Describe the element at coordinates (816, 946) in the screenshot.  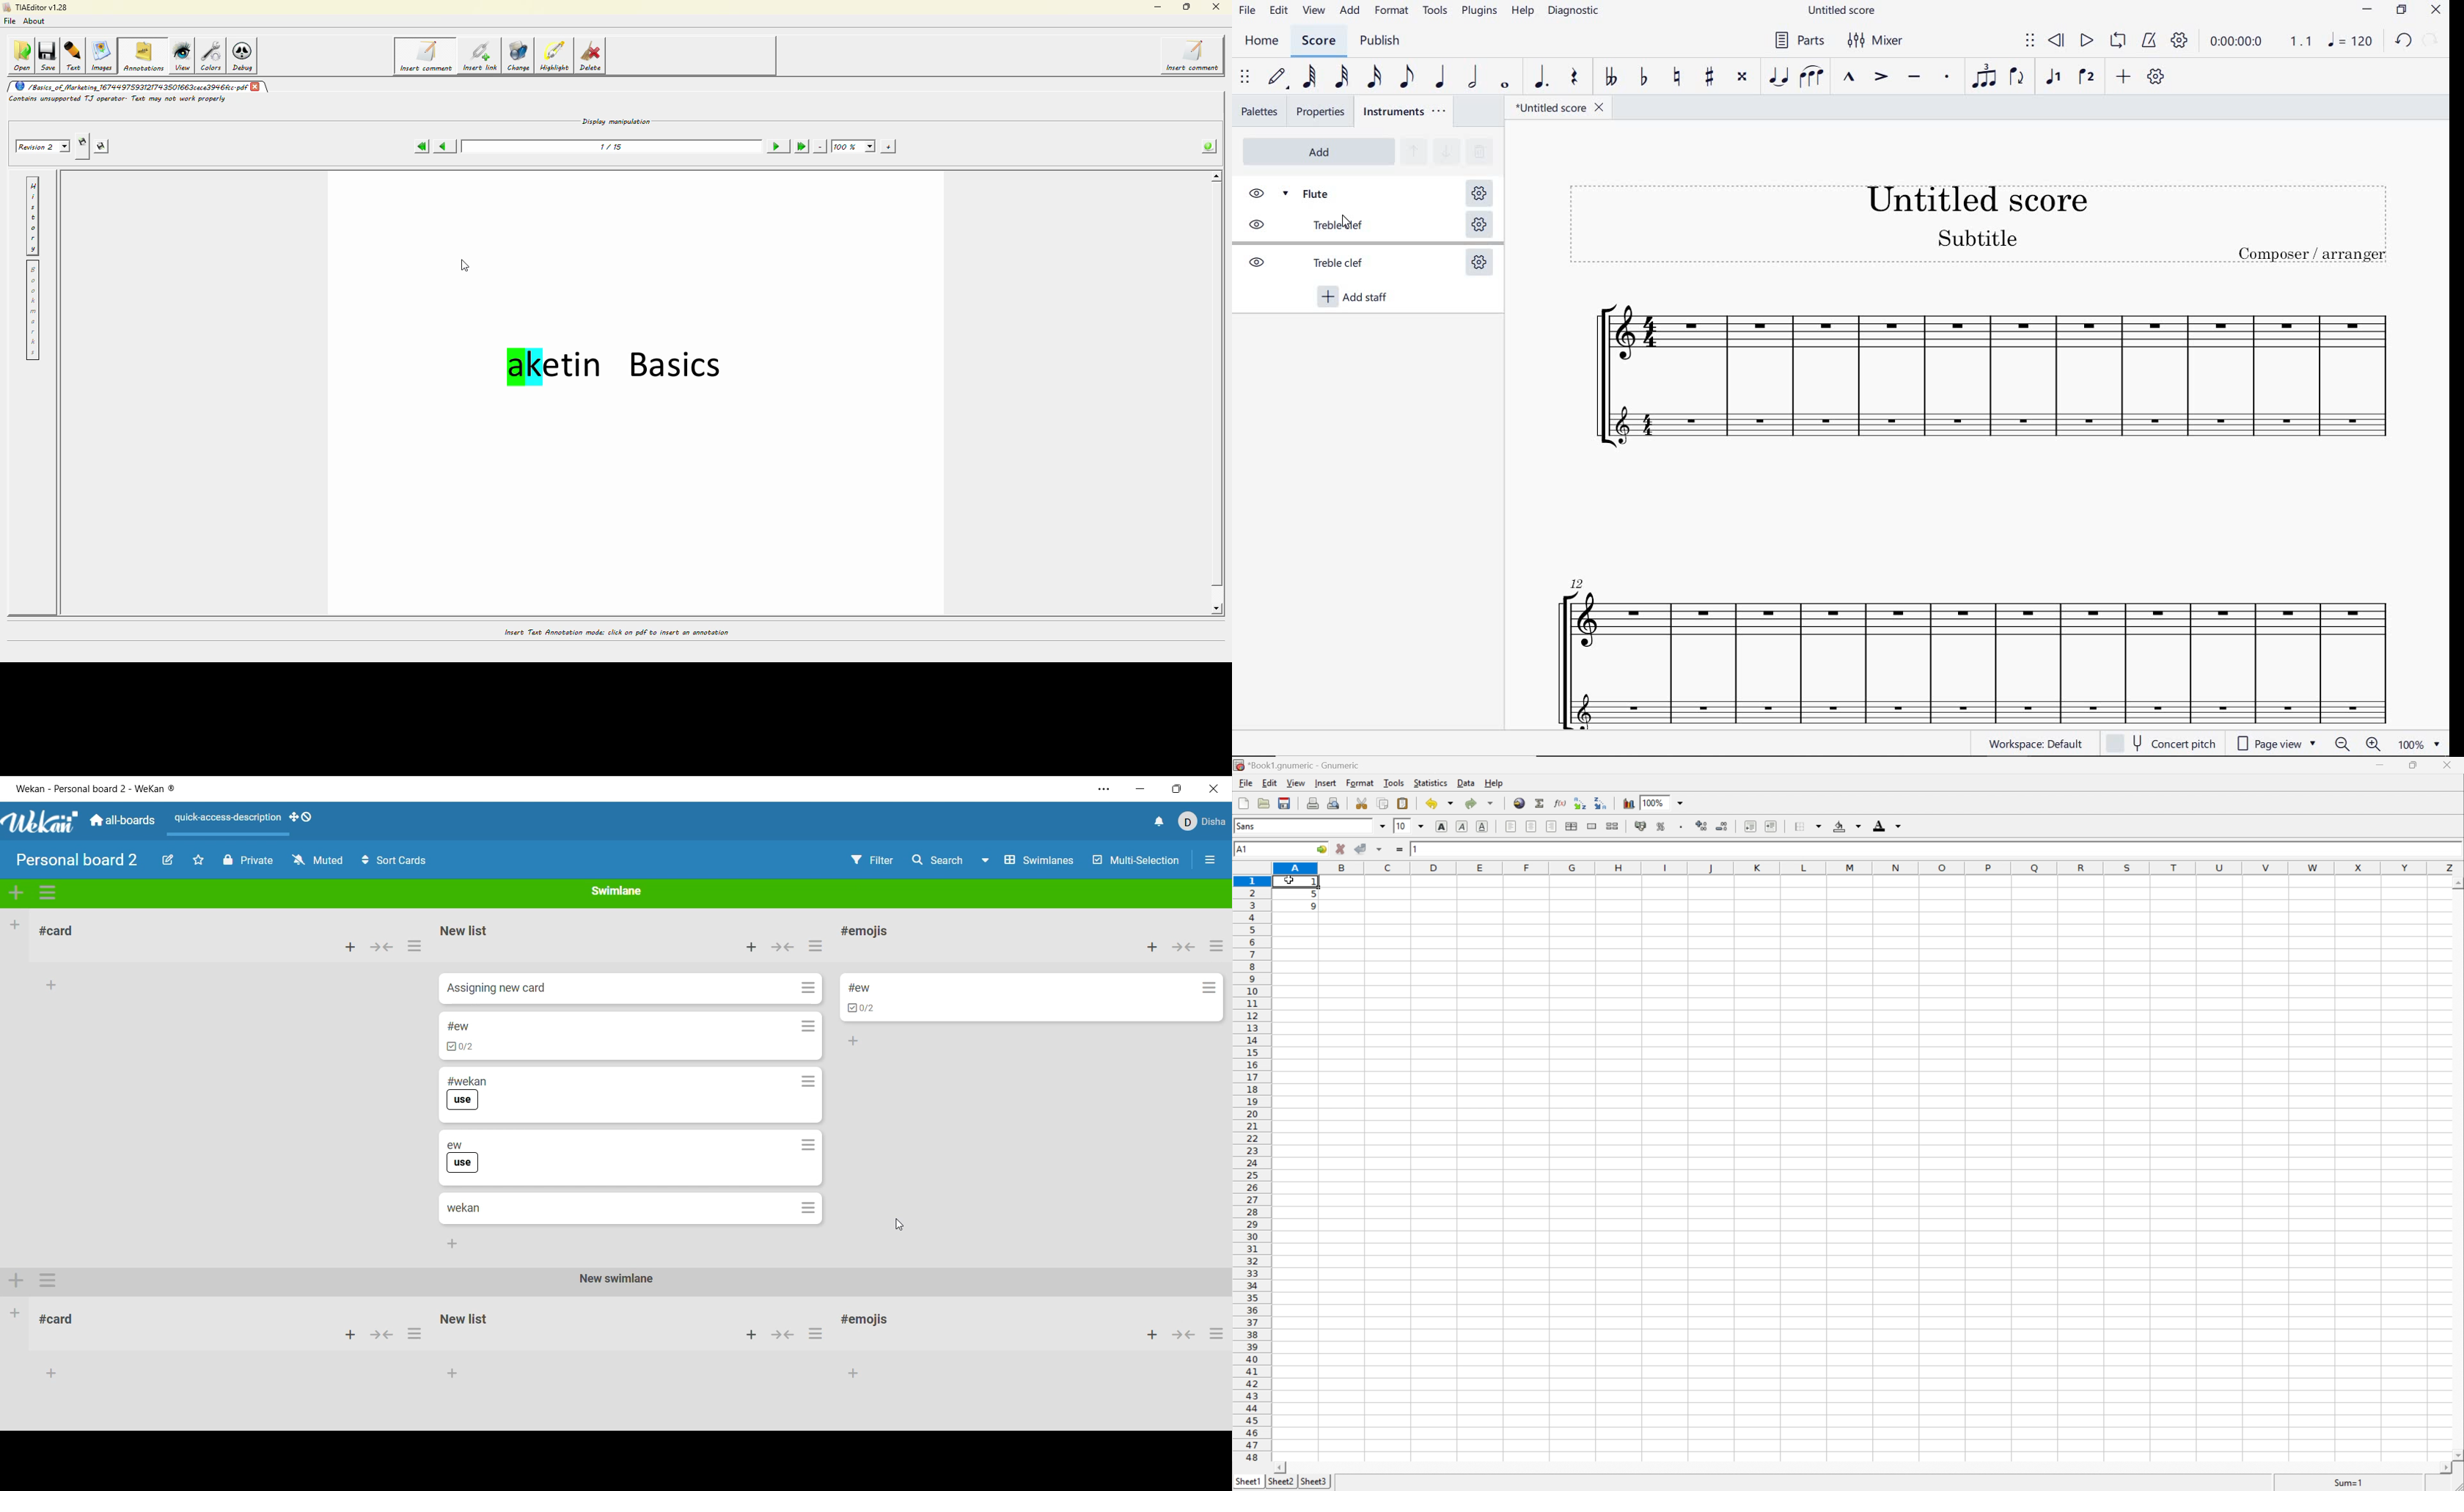
I see `List actions` at that location.